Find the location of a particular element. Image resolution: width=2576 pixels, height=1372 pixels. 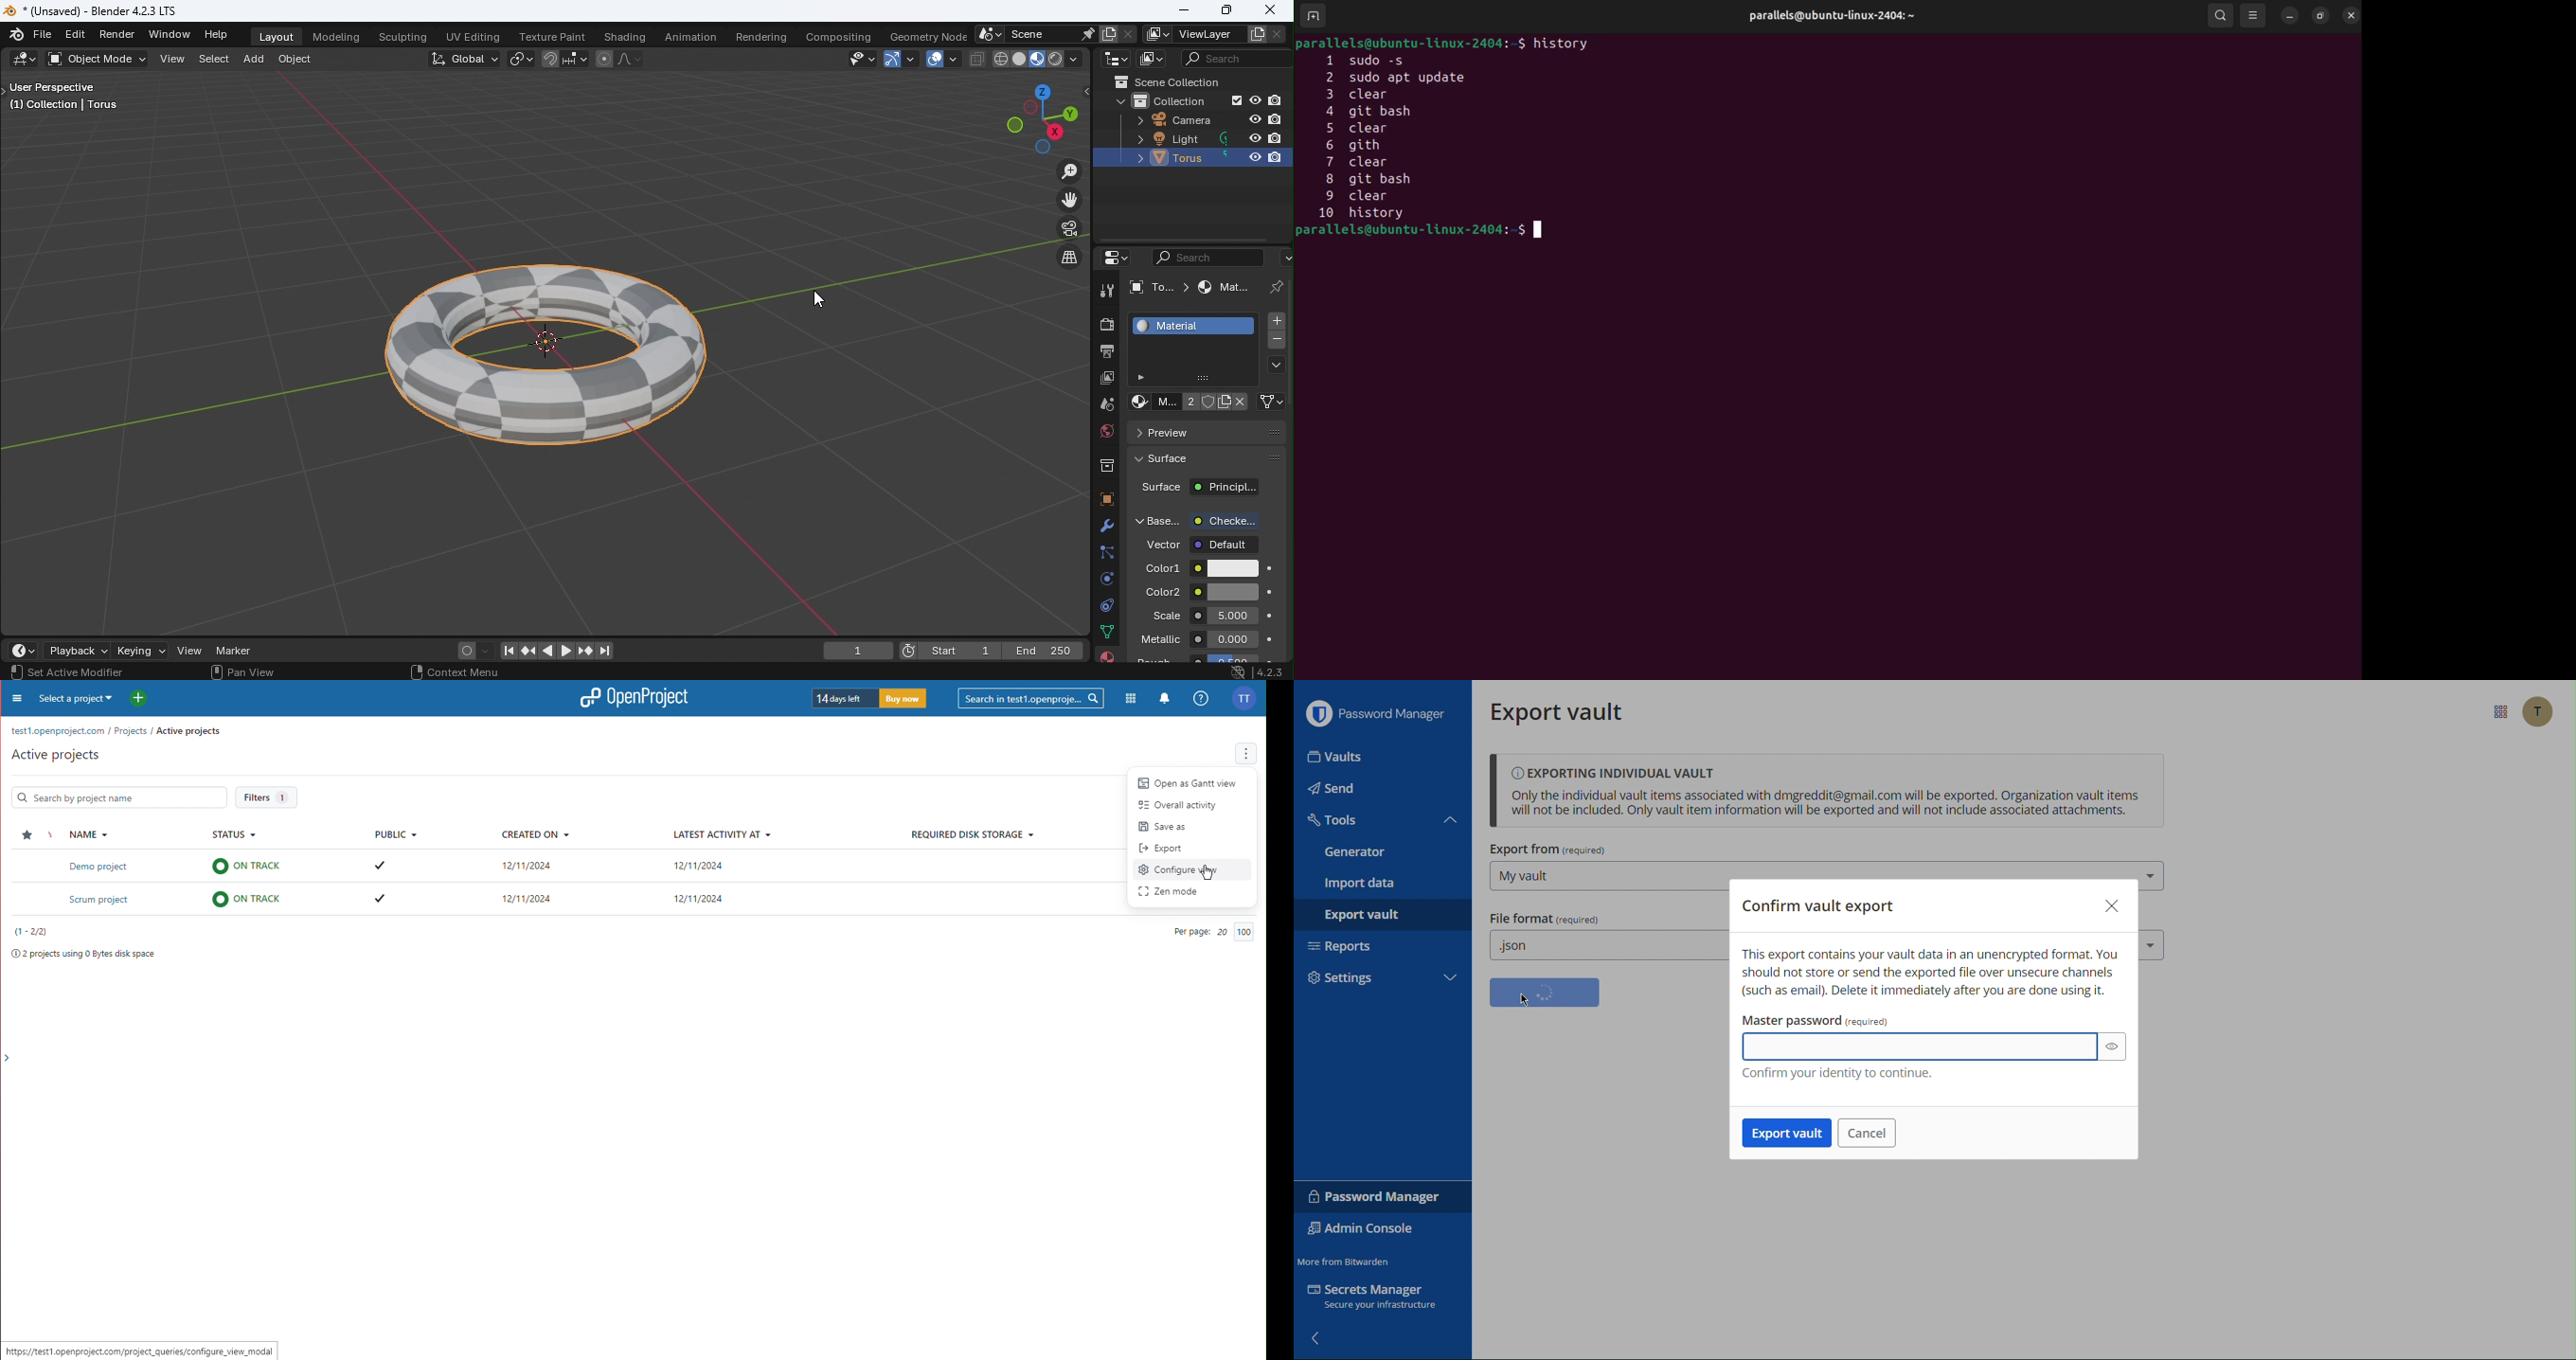

Playback is located at coordinates (77, 651).